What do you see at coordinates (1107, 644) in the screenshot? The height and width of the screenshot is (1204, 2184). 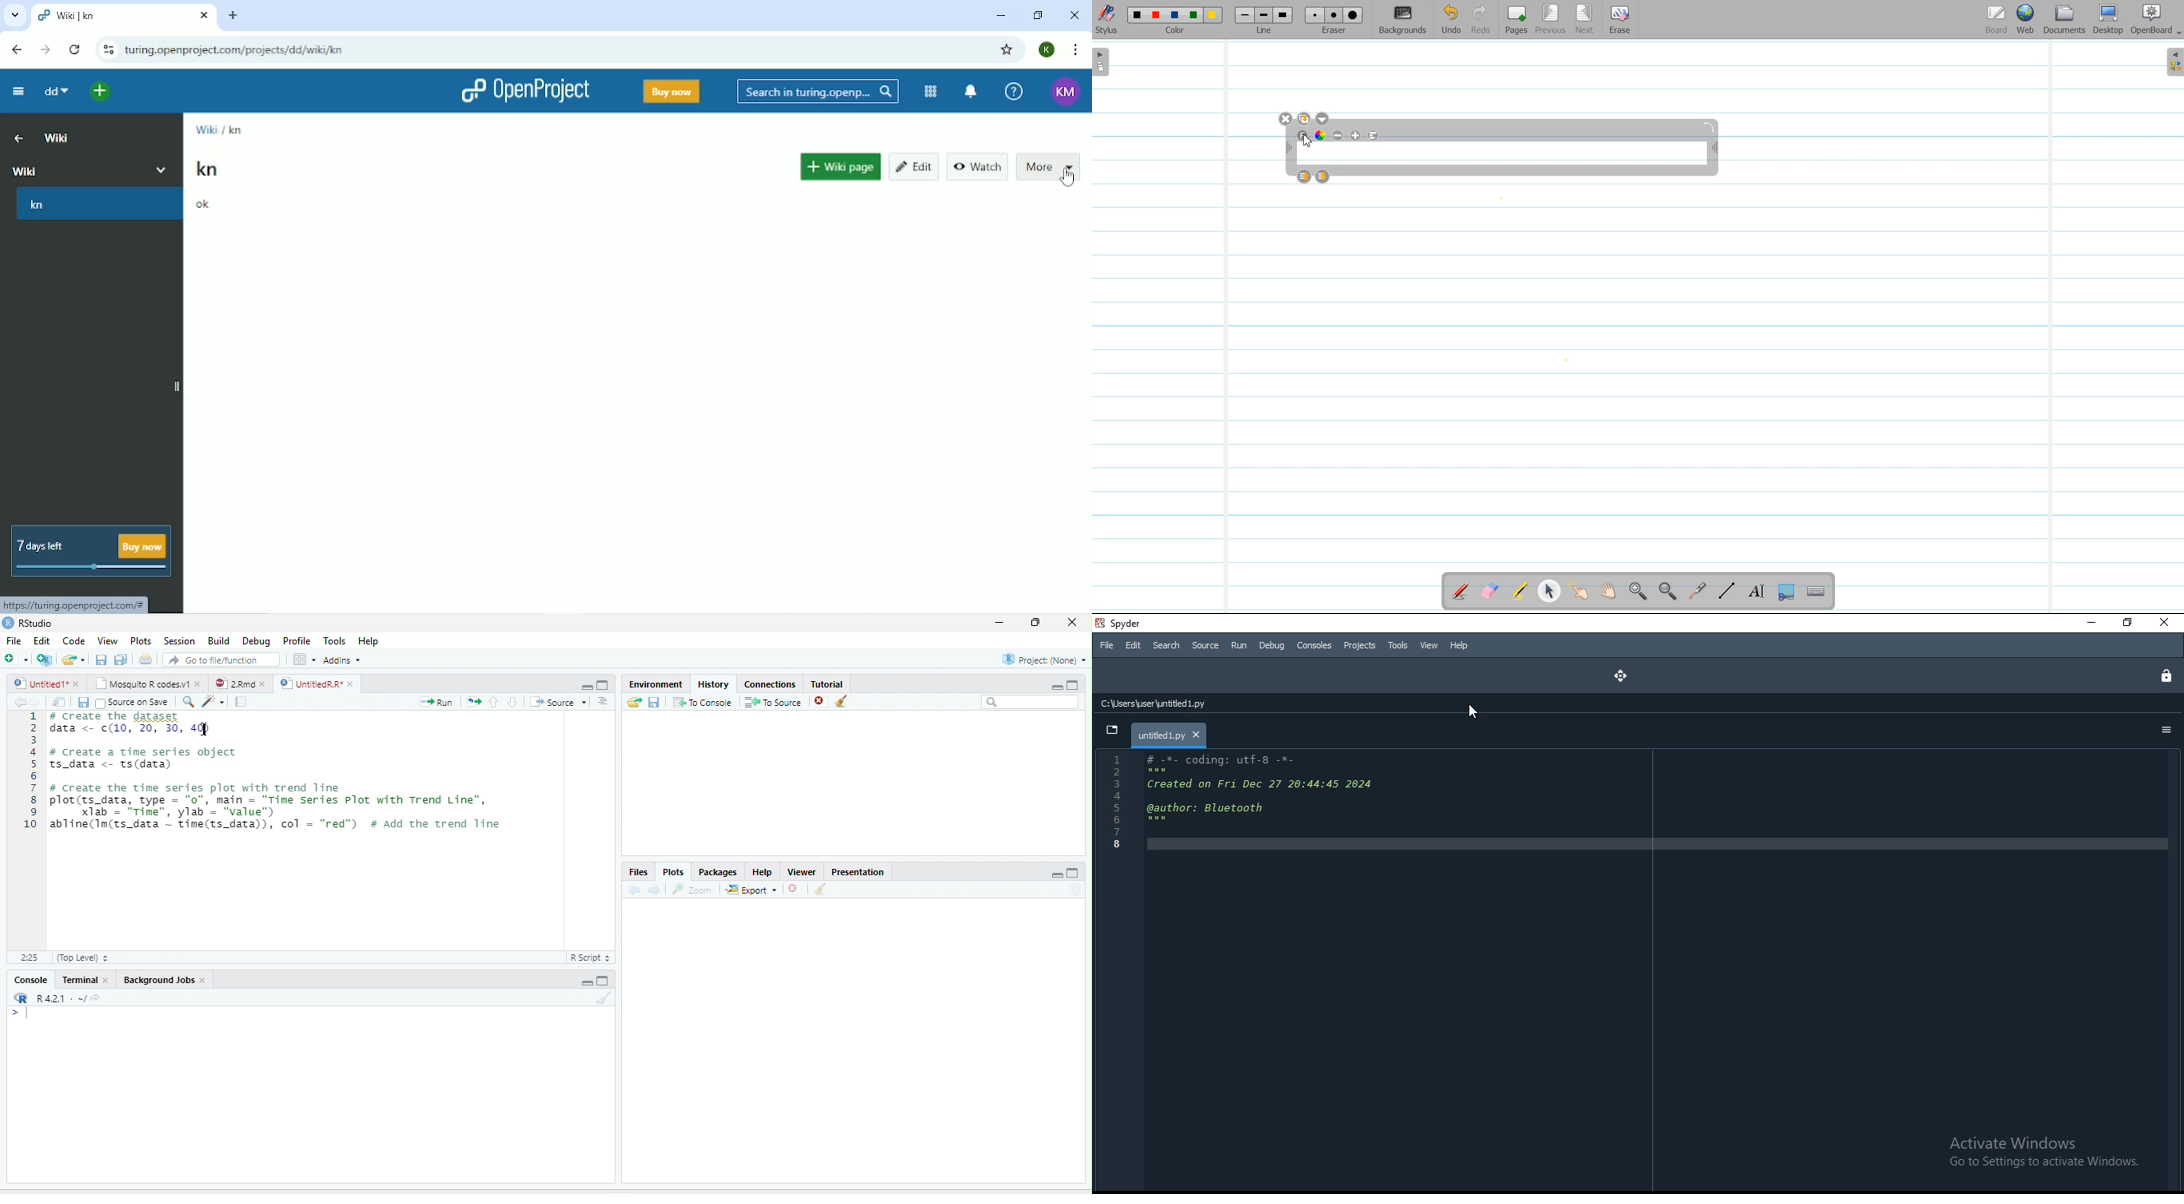 I see `file` at bounding box center [1107, 644].